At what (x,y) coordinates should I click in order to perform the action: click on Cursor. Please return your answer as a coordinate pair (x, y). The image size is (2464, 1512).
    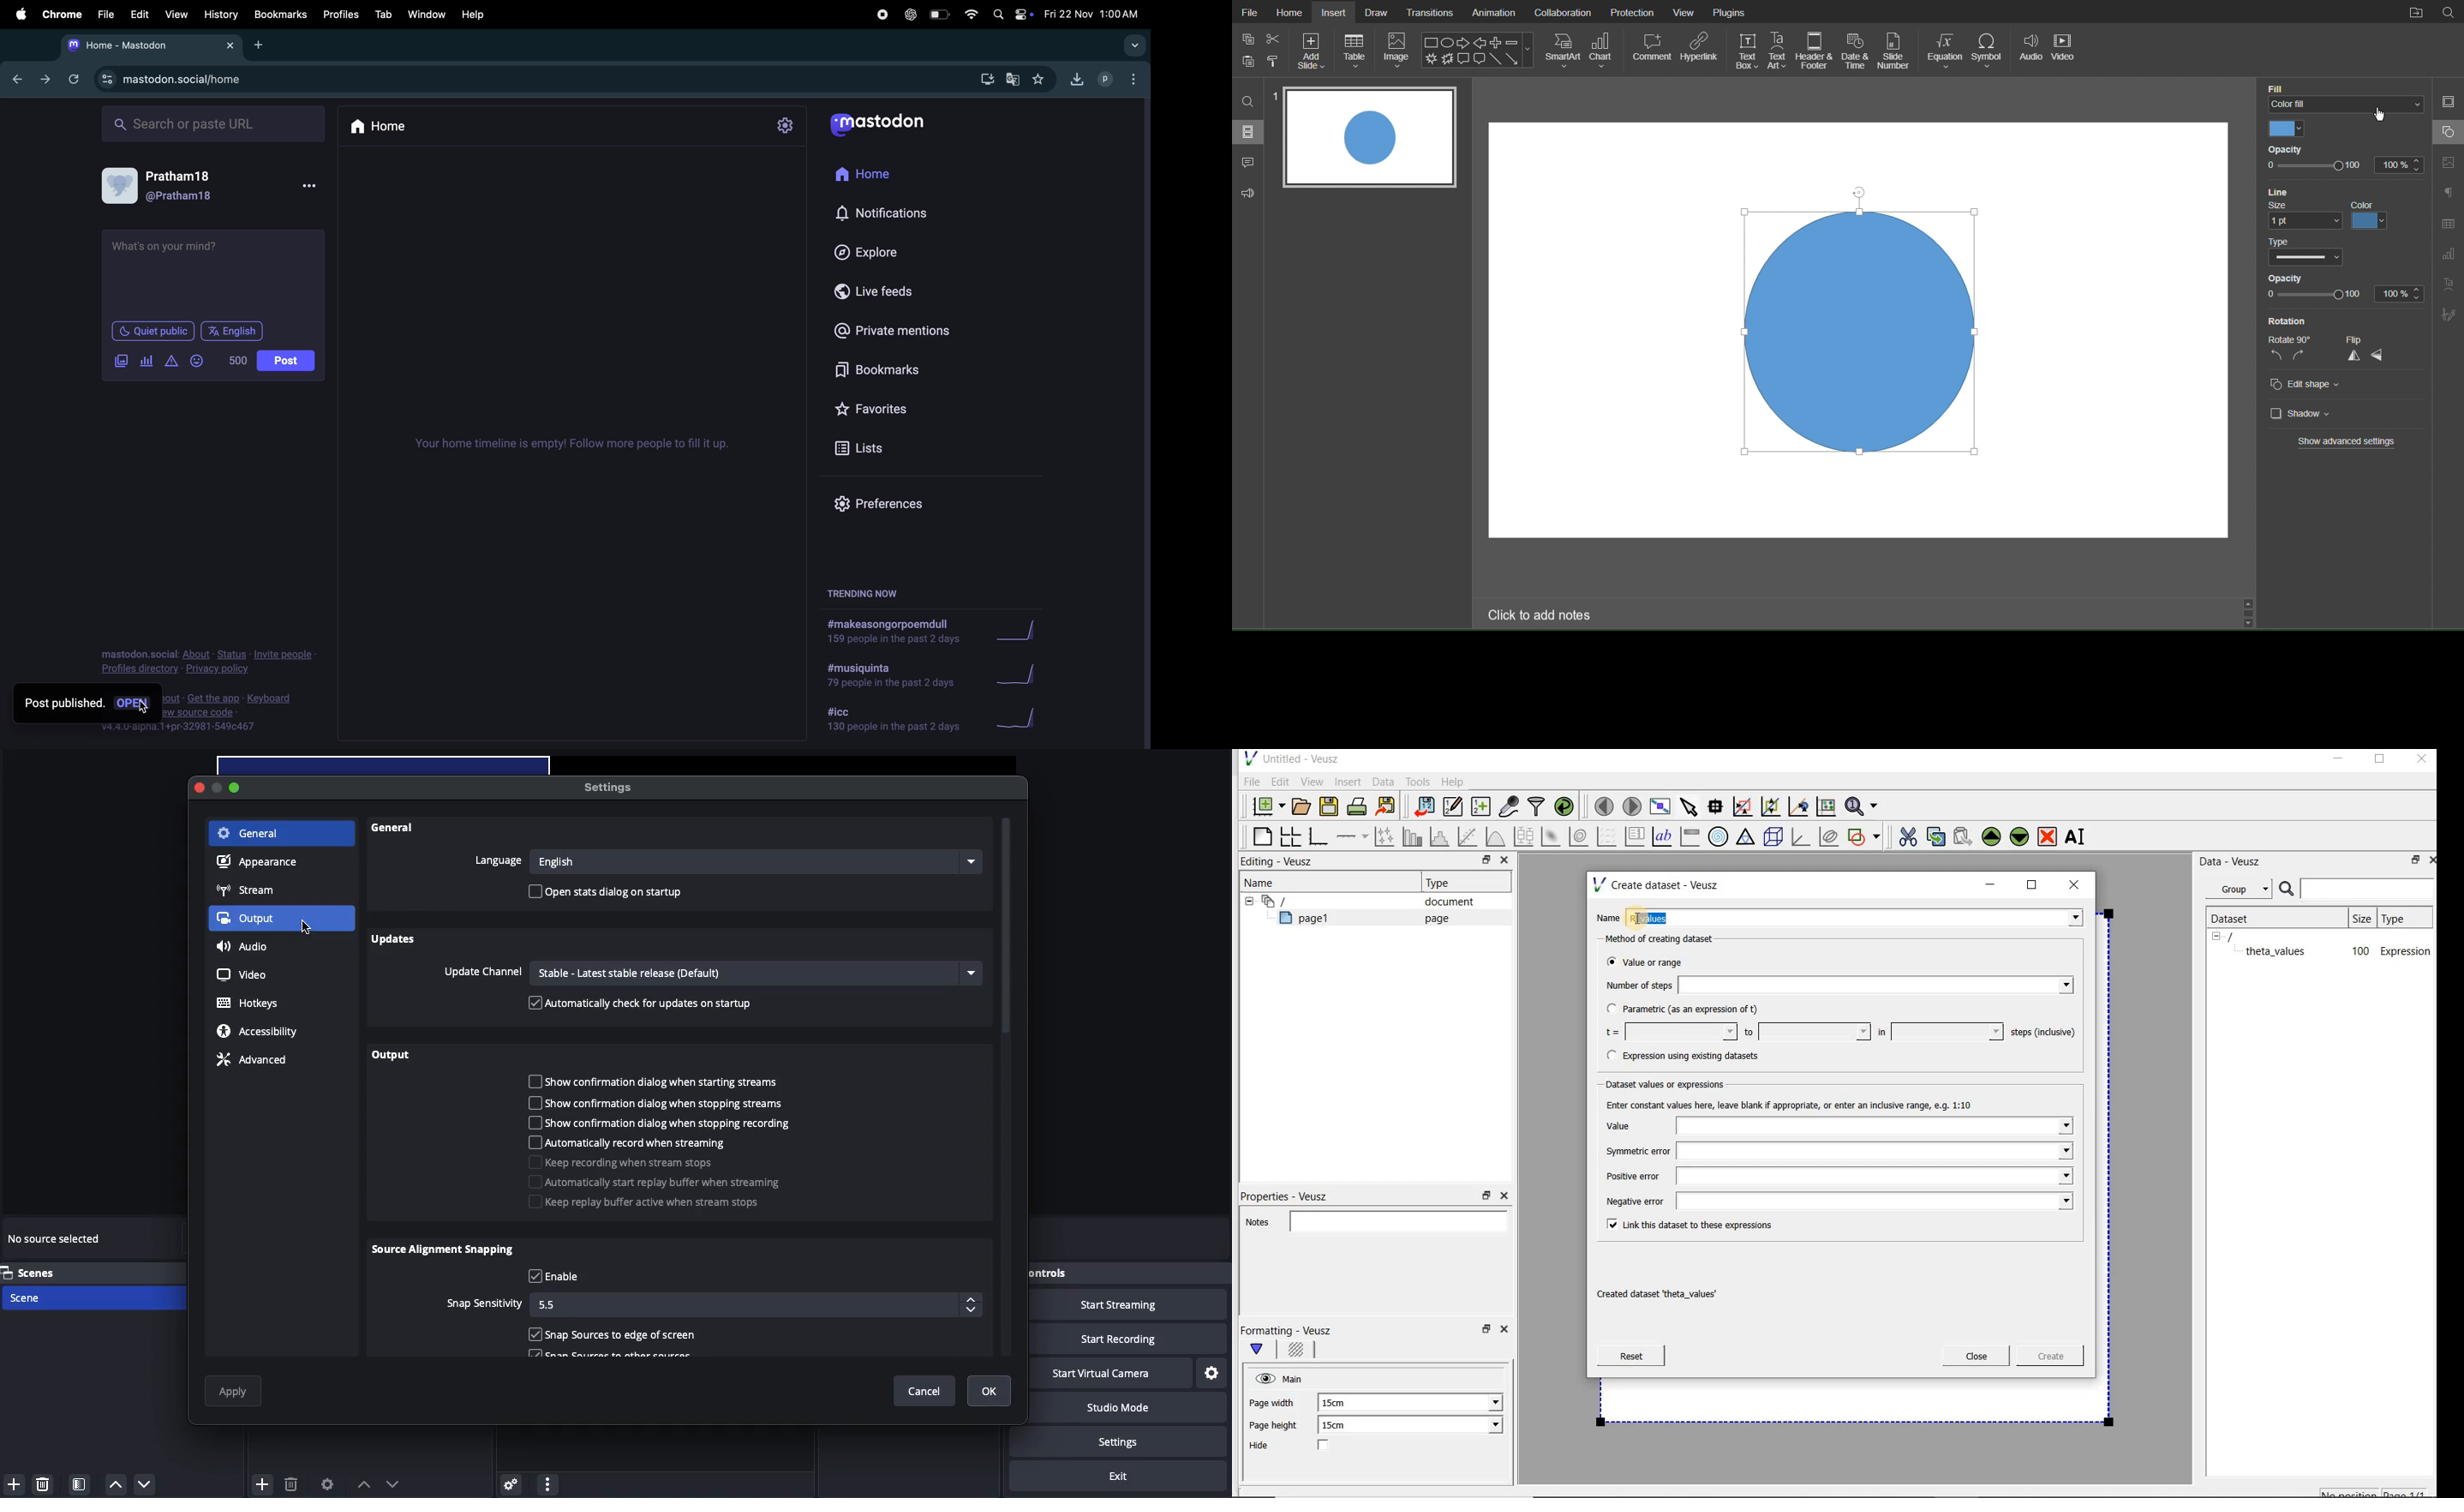
    Looking at the image, I should click on (311, 930).